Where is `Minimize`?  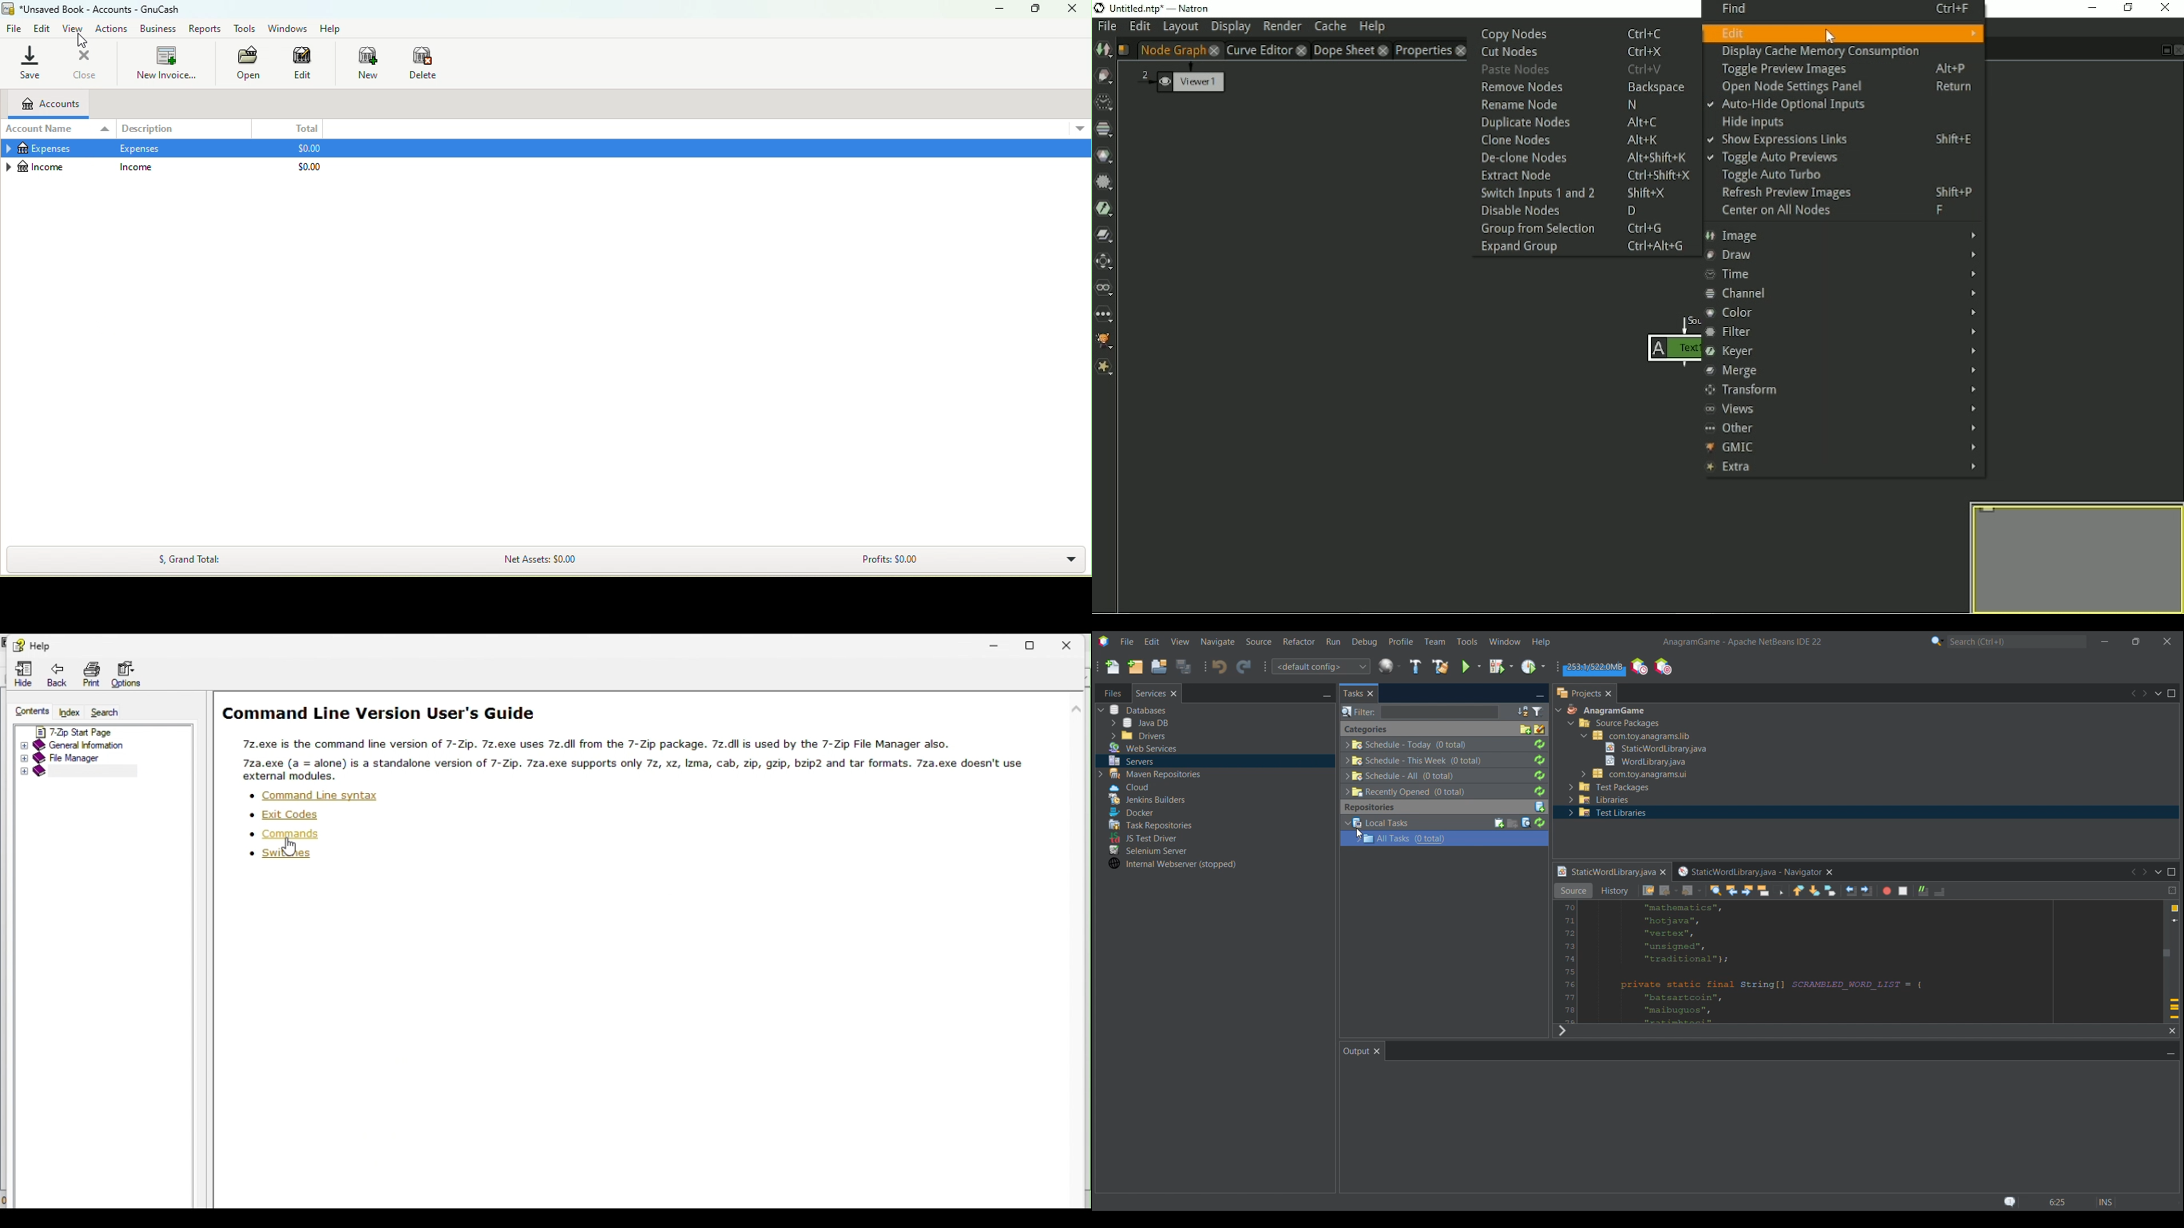
Minimize is located at coordinates (1000, 643).